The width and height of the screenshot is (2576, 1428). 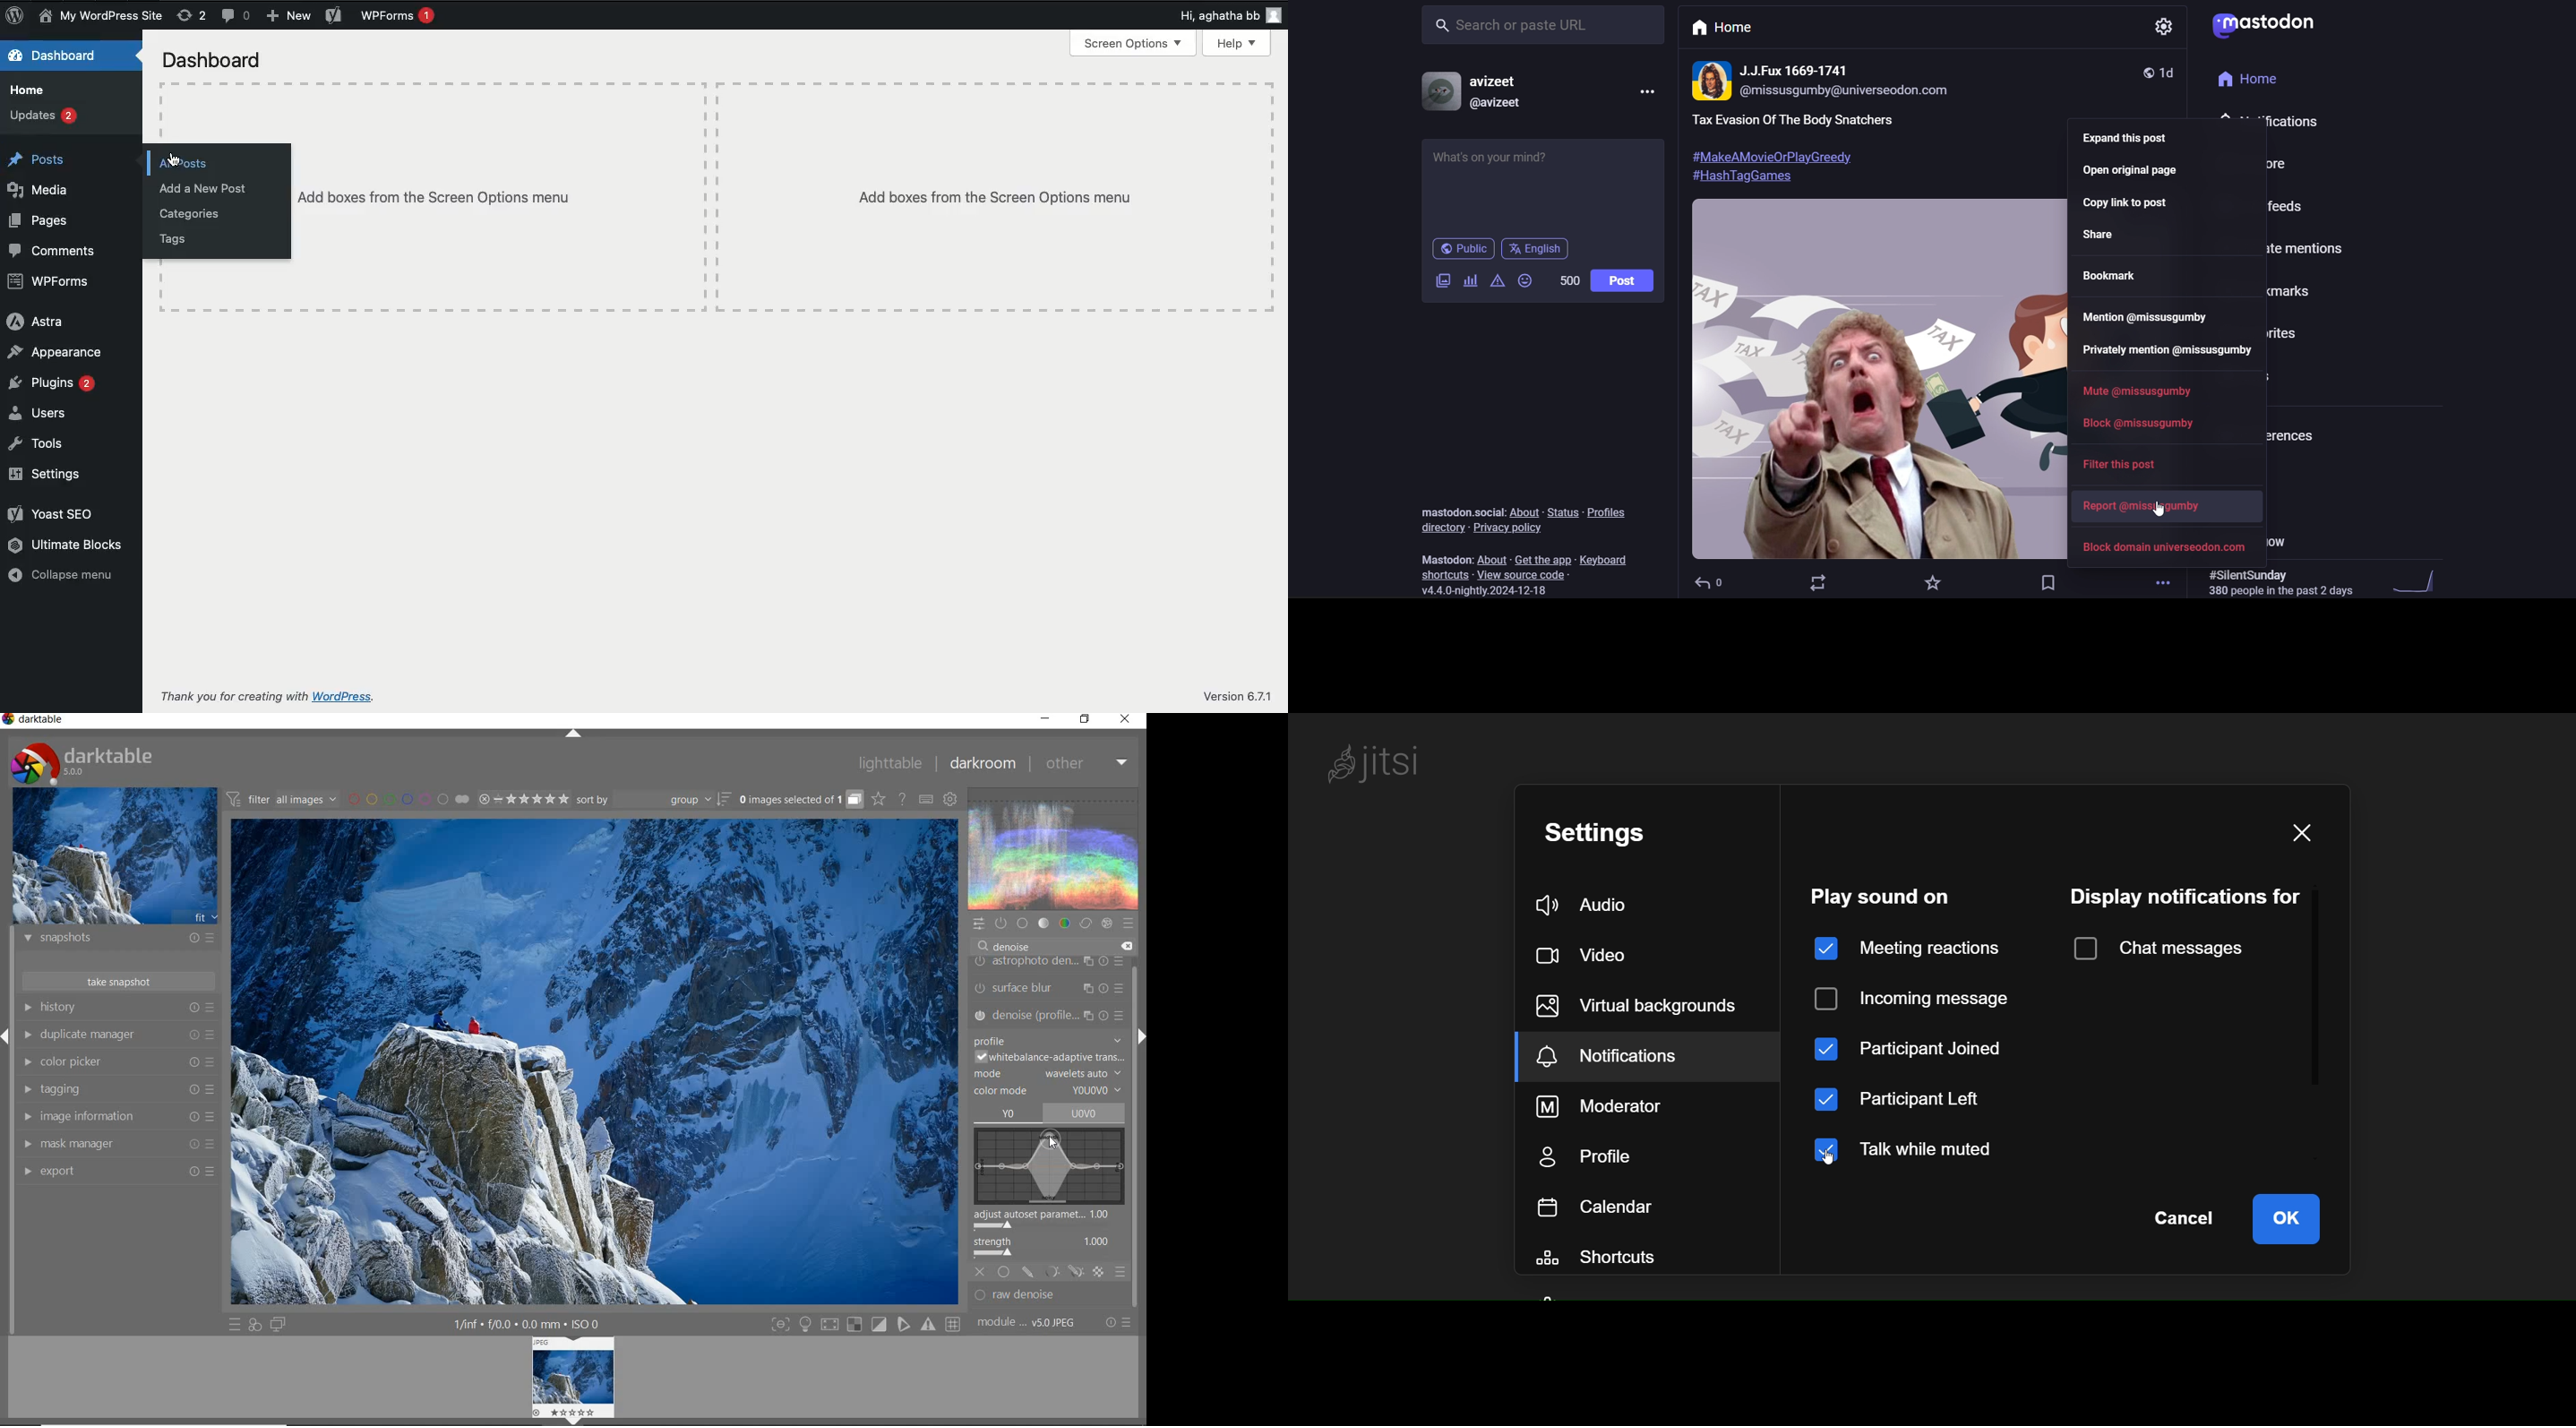 What do you see at coordinates (120, 940) in the screenshot?
I see `snapshots` at bounding box center [120, 940].